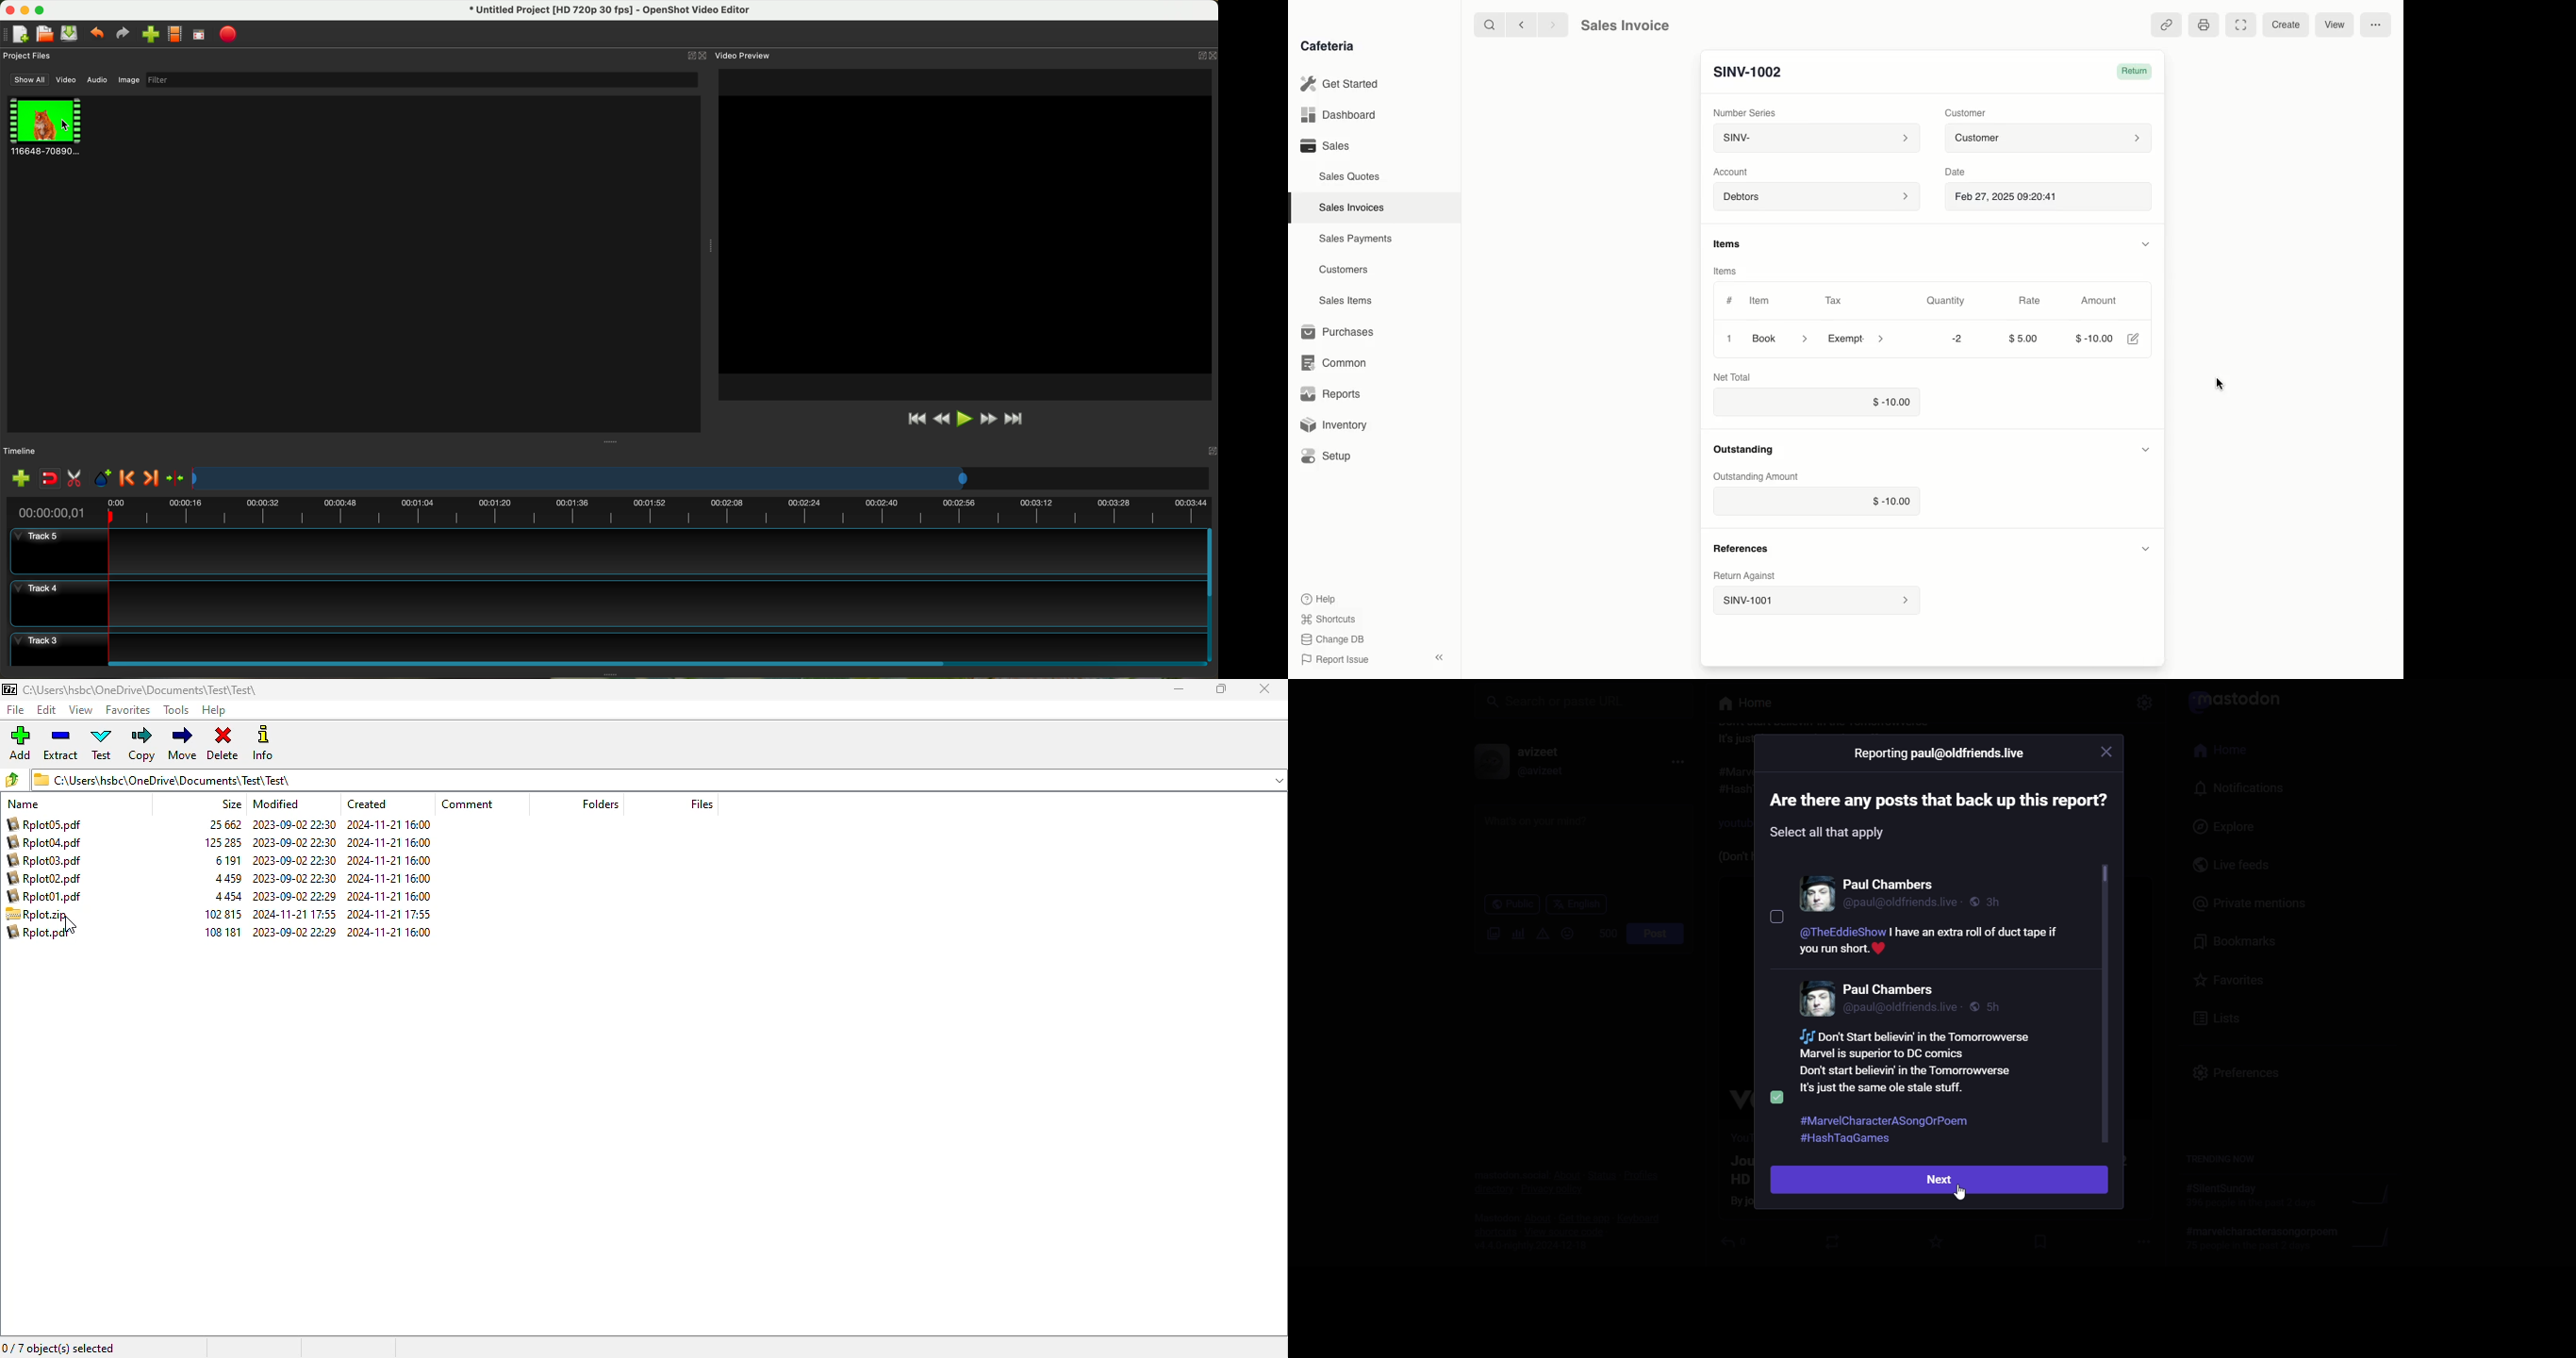 The height and width of the screenshot is (1372, 2576). Describe the element at coordinates (1759, 475) in the screenshot. I see `‘Outstanding Amount` at that location.